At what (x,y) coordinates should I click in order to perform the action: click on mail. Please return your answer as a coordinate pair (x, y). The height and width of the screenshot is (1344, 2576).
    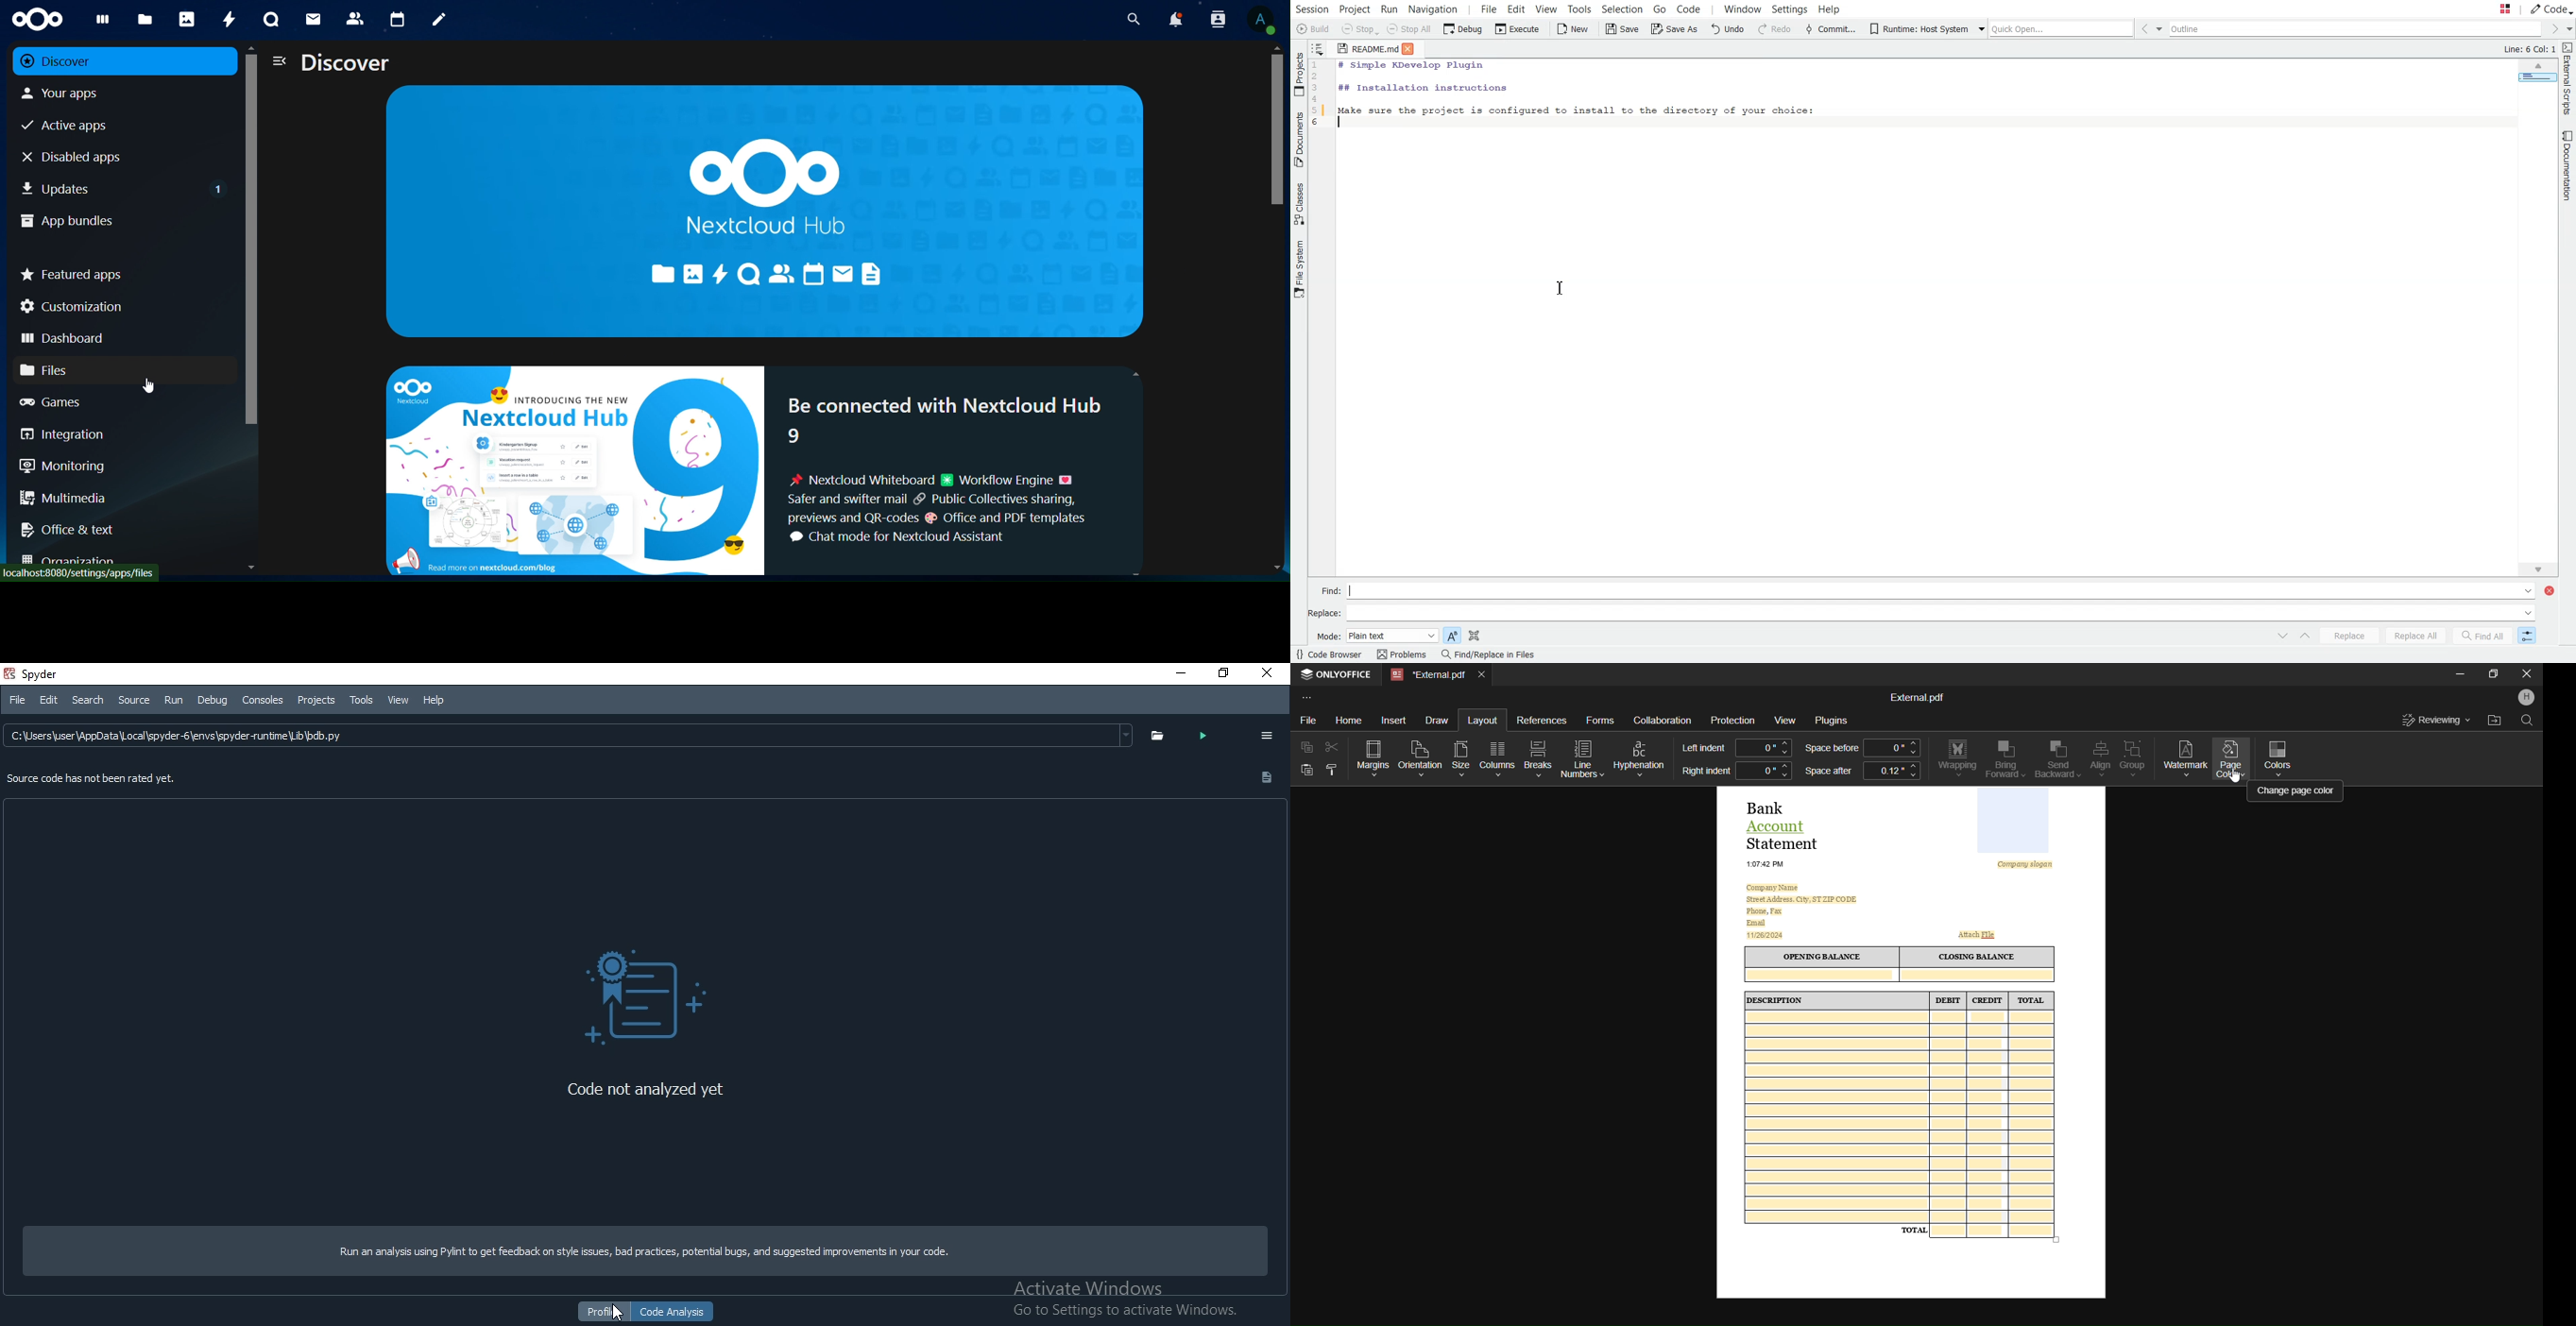
    Looking at the image, I should click on (315, 21).